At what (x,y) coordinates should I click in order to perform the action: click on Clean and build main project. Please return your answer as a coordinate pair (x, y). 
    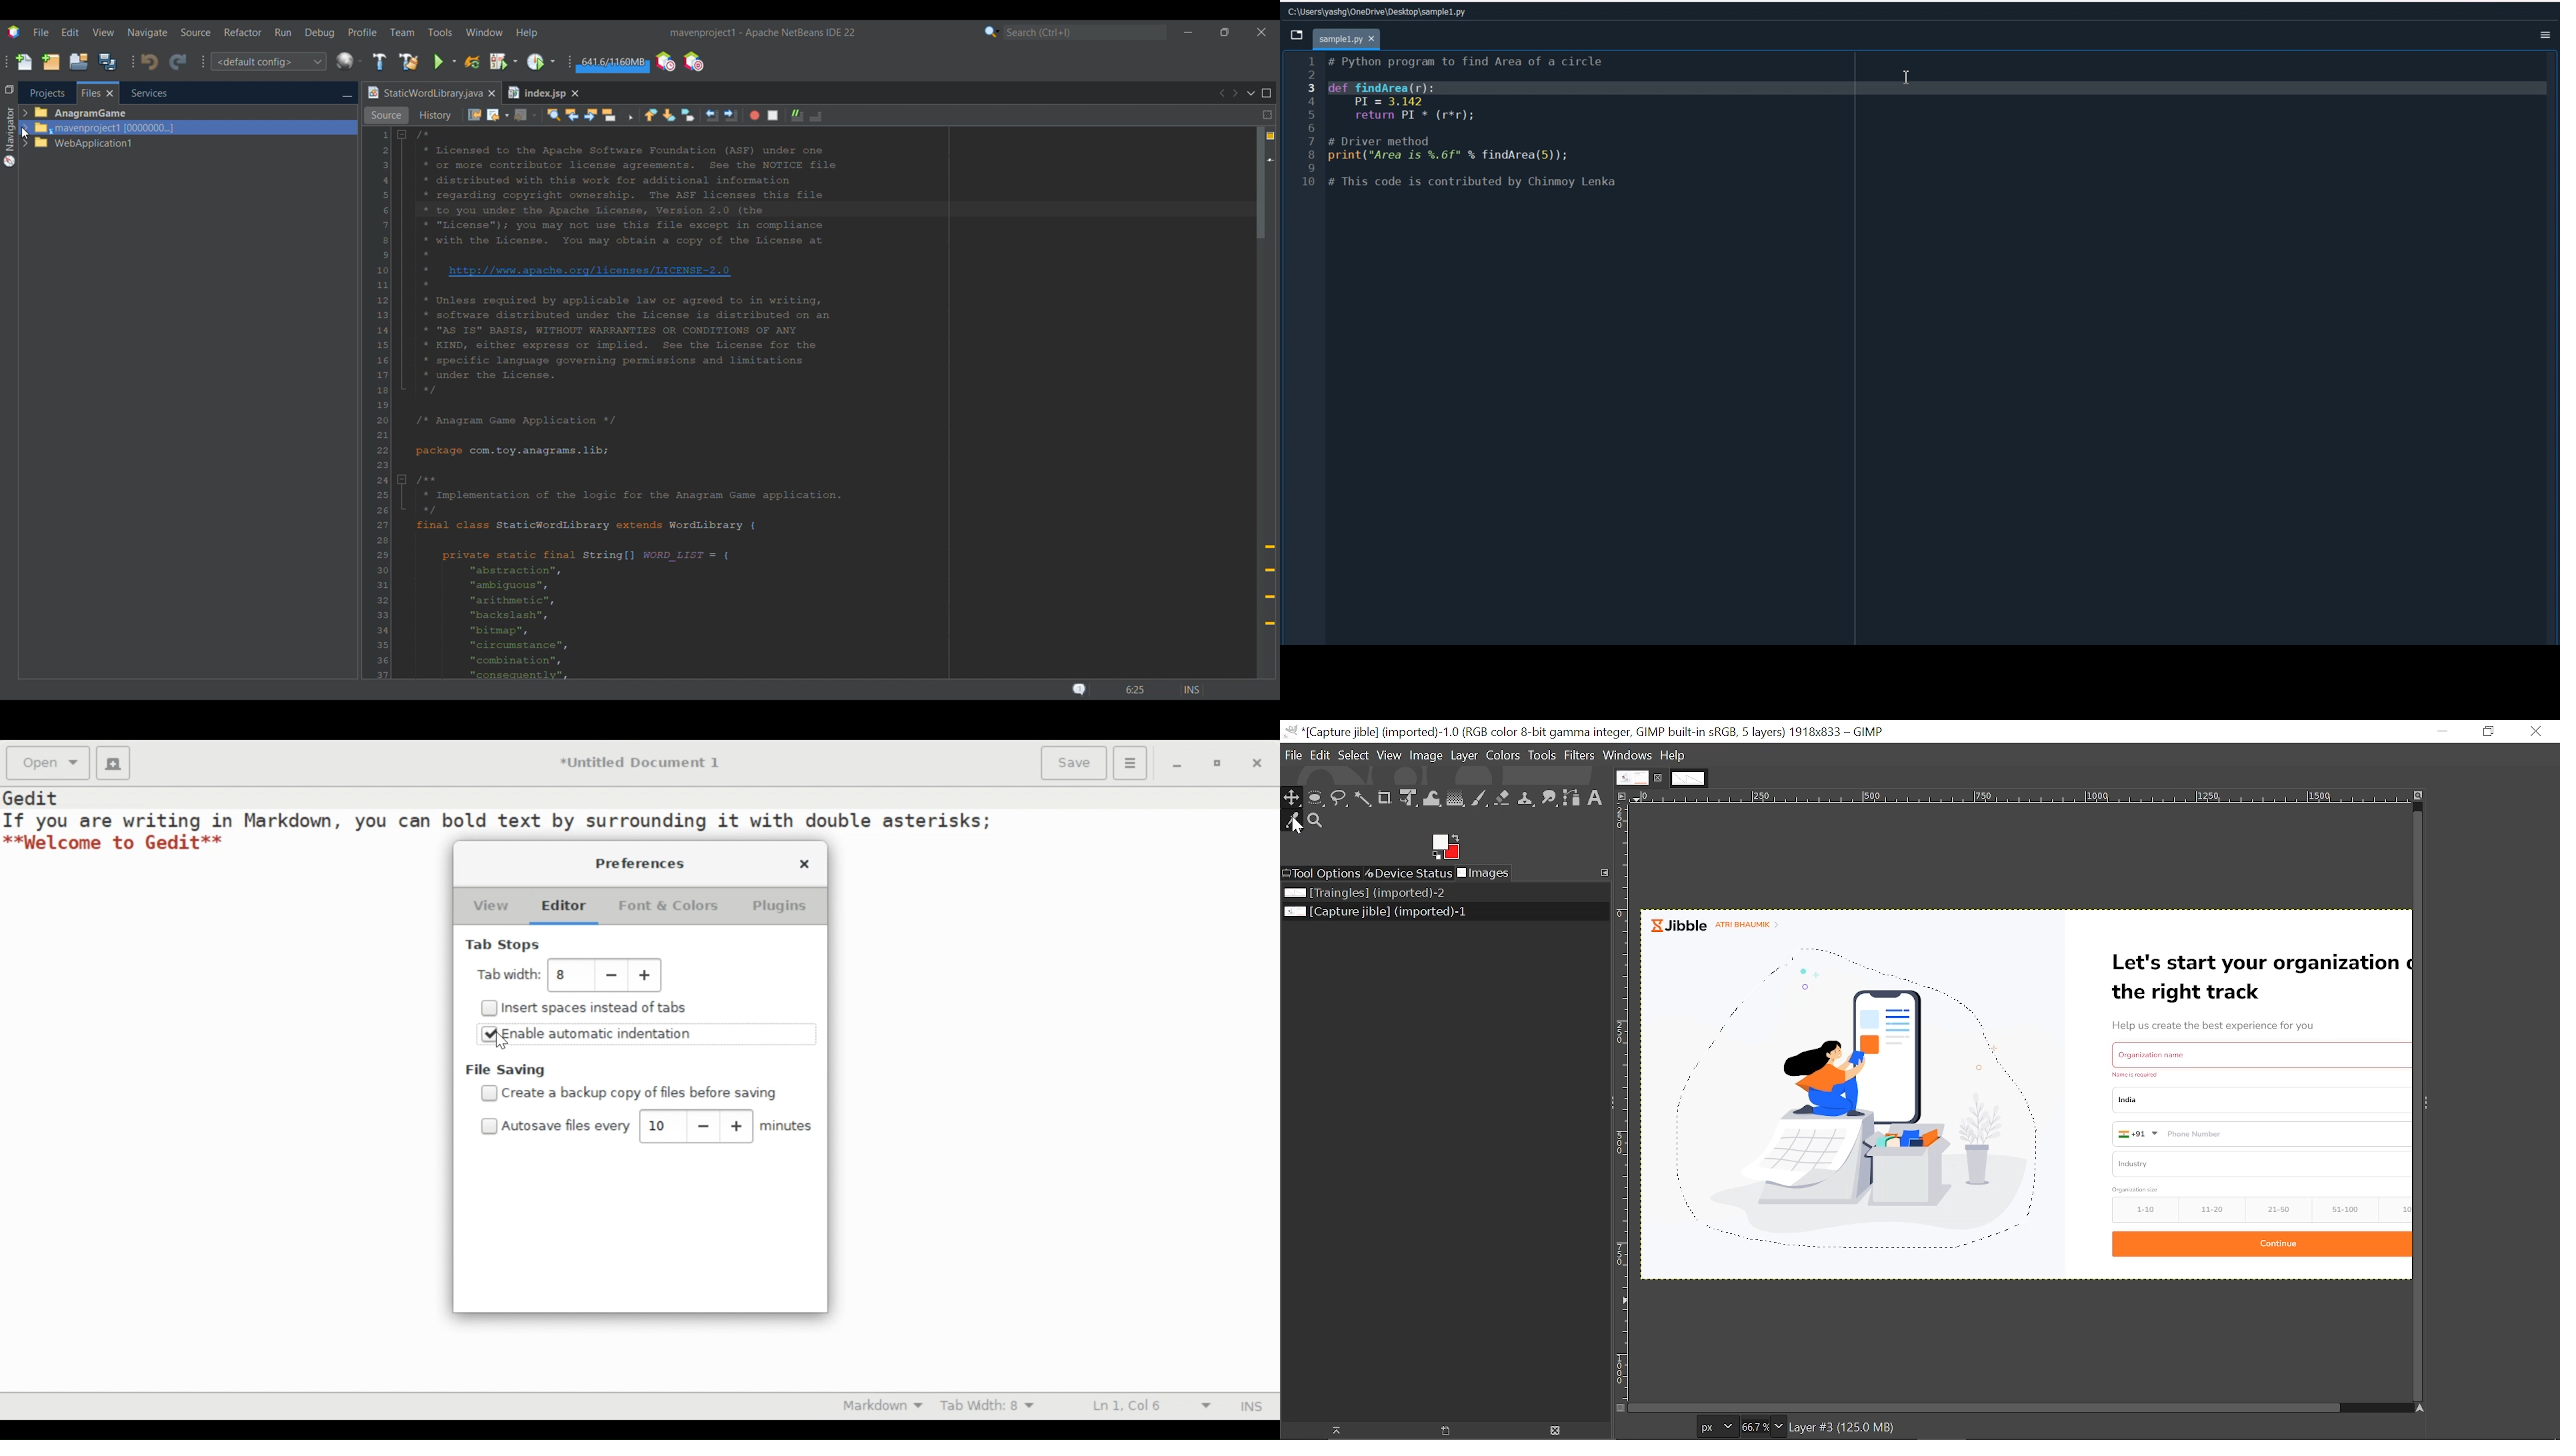
    Looking at the image, I should click on (409, 62).